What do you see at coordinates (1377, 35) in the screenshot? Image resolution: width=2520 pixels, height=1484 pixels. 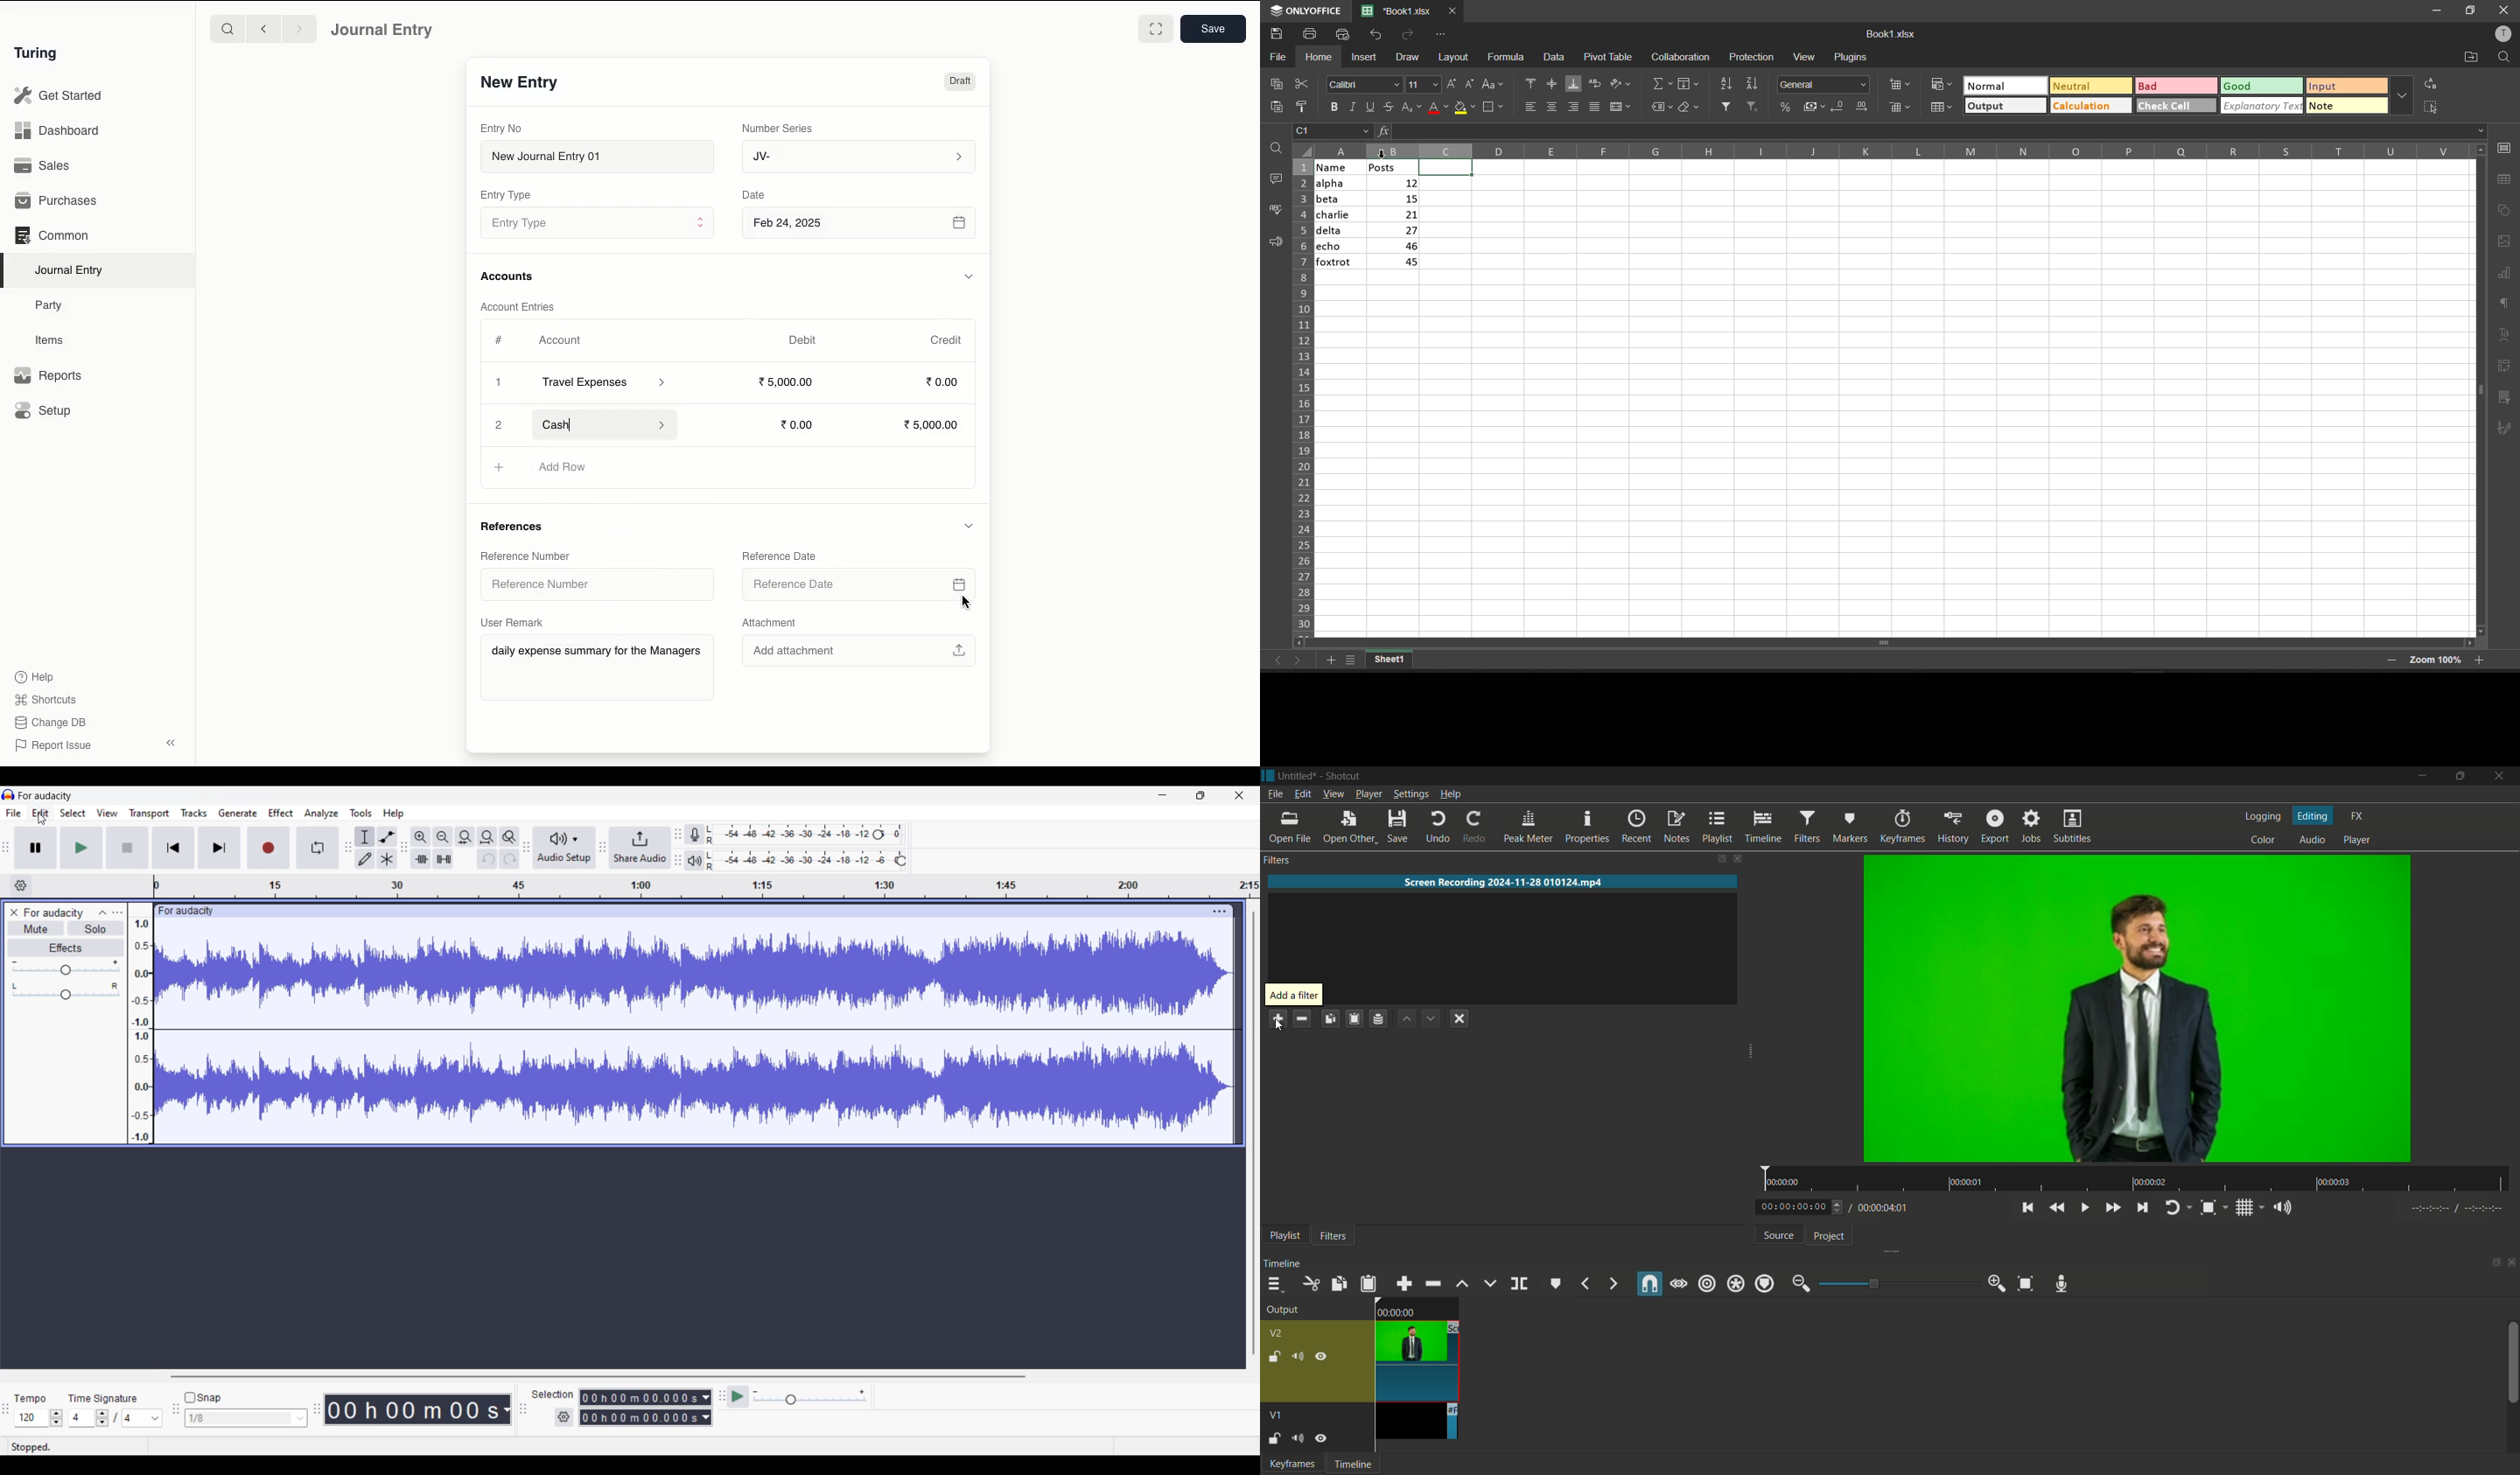 I see `undo` at bounding box center [1377, 35].